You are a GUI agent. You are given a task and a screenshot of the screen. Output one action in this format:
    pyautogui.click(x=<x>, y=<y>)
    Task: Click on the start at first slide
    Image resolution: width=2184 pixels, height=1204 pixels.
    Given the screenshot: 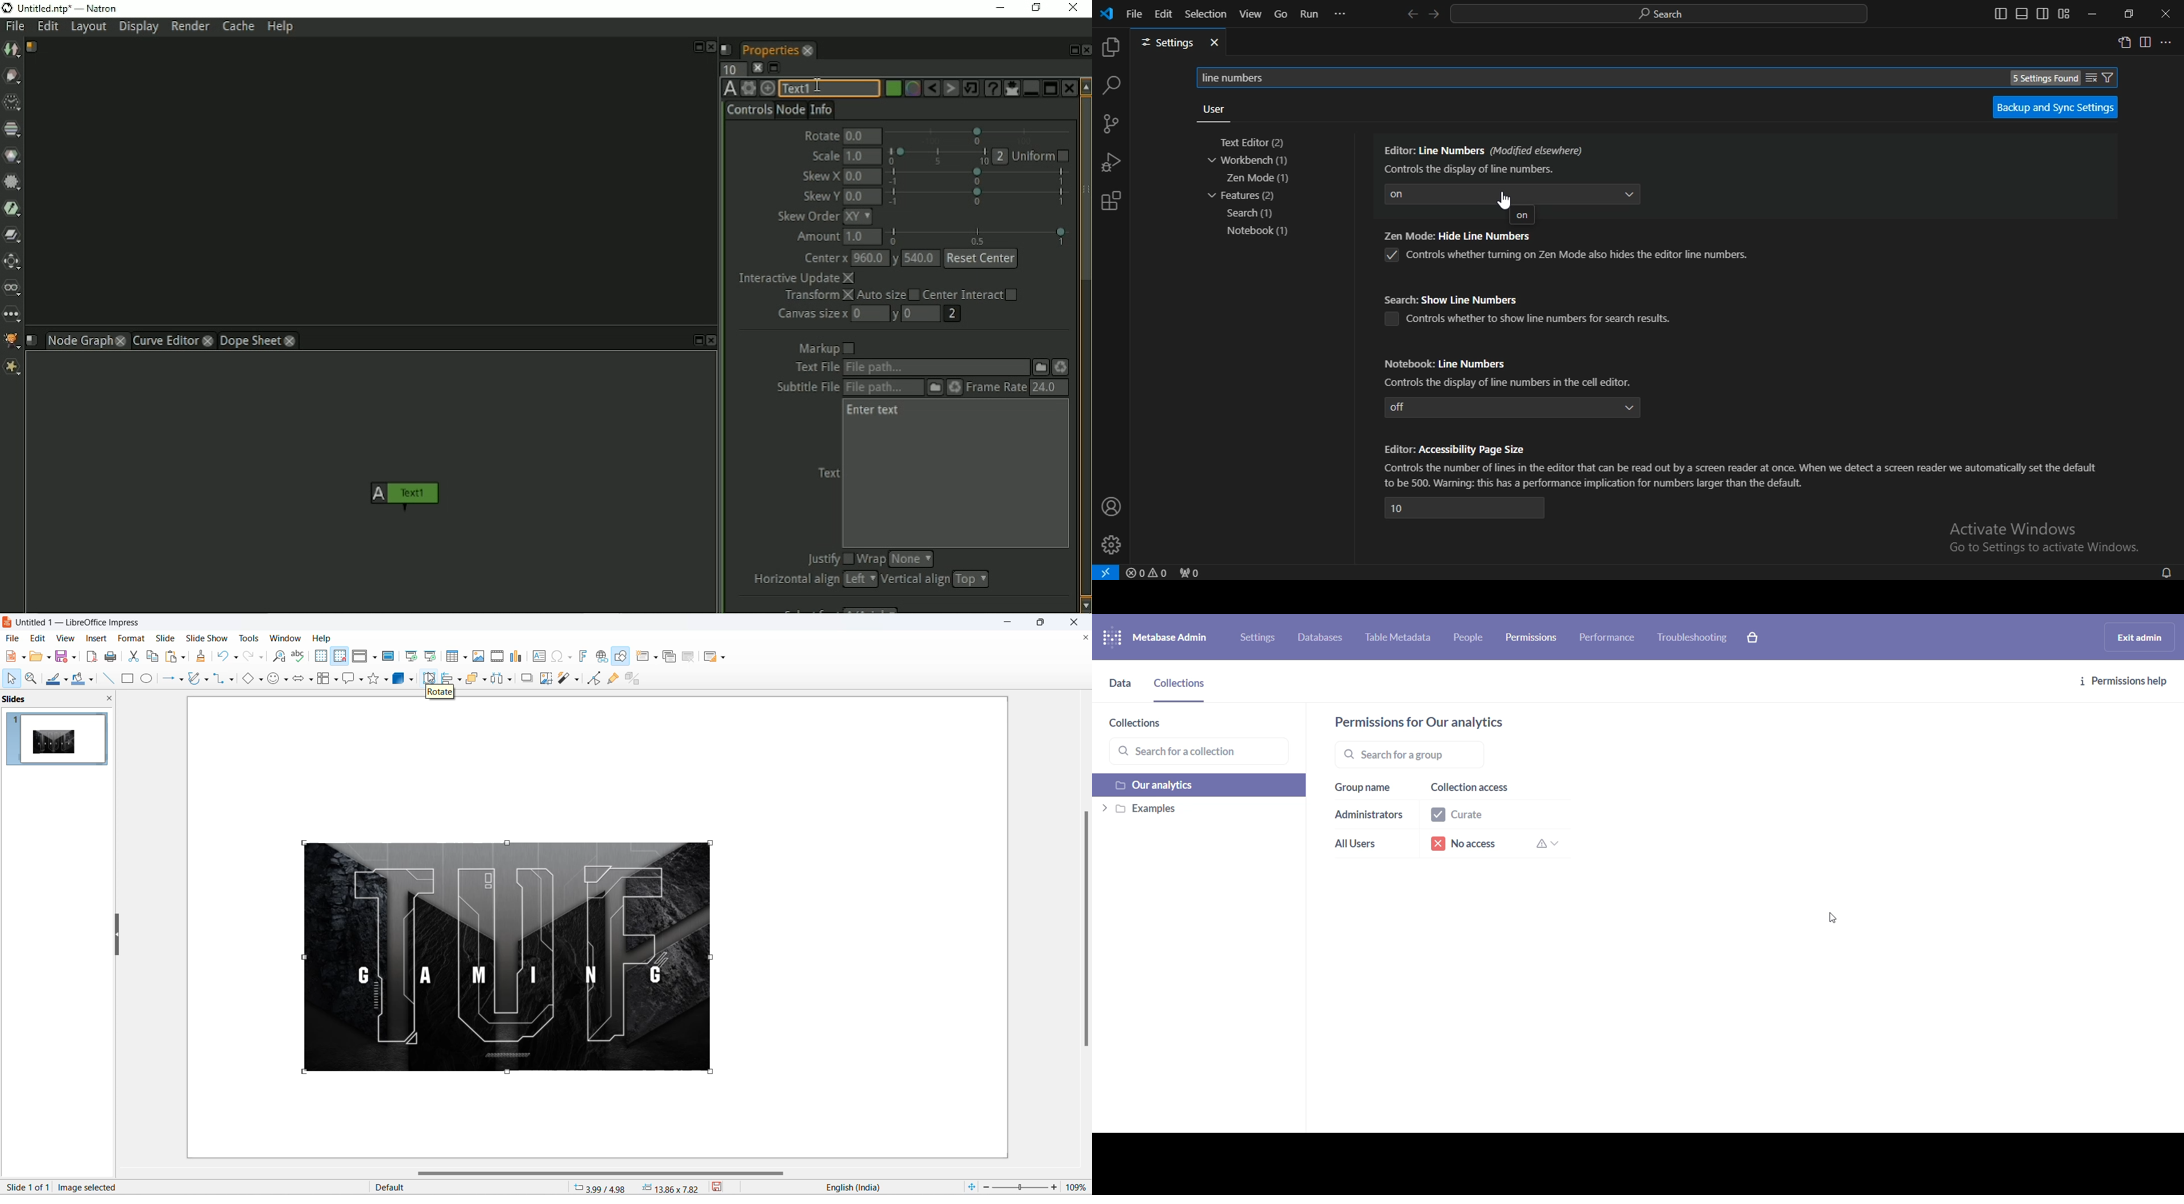 What is the action you would take?
    pyautogui.click(x=412, y=656)
    